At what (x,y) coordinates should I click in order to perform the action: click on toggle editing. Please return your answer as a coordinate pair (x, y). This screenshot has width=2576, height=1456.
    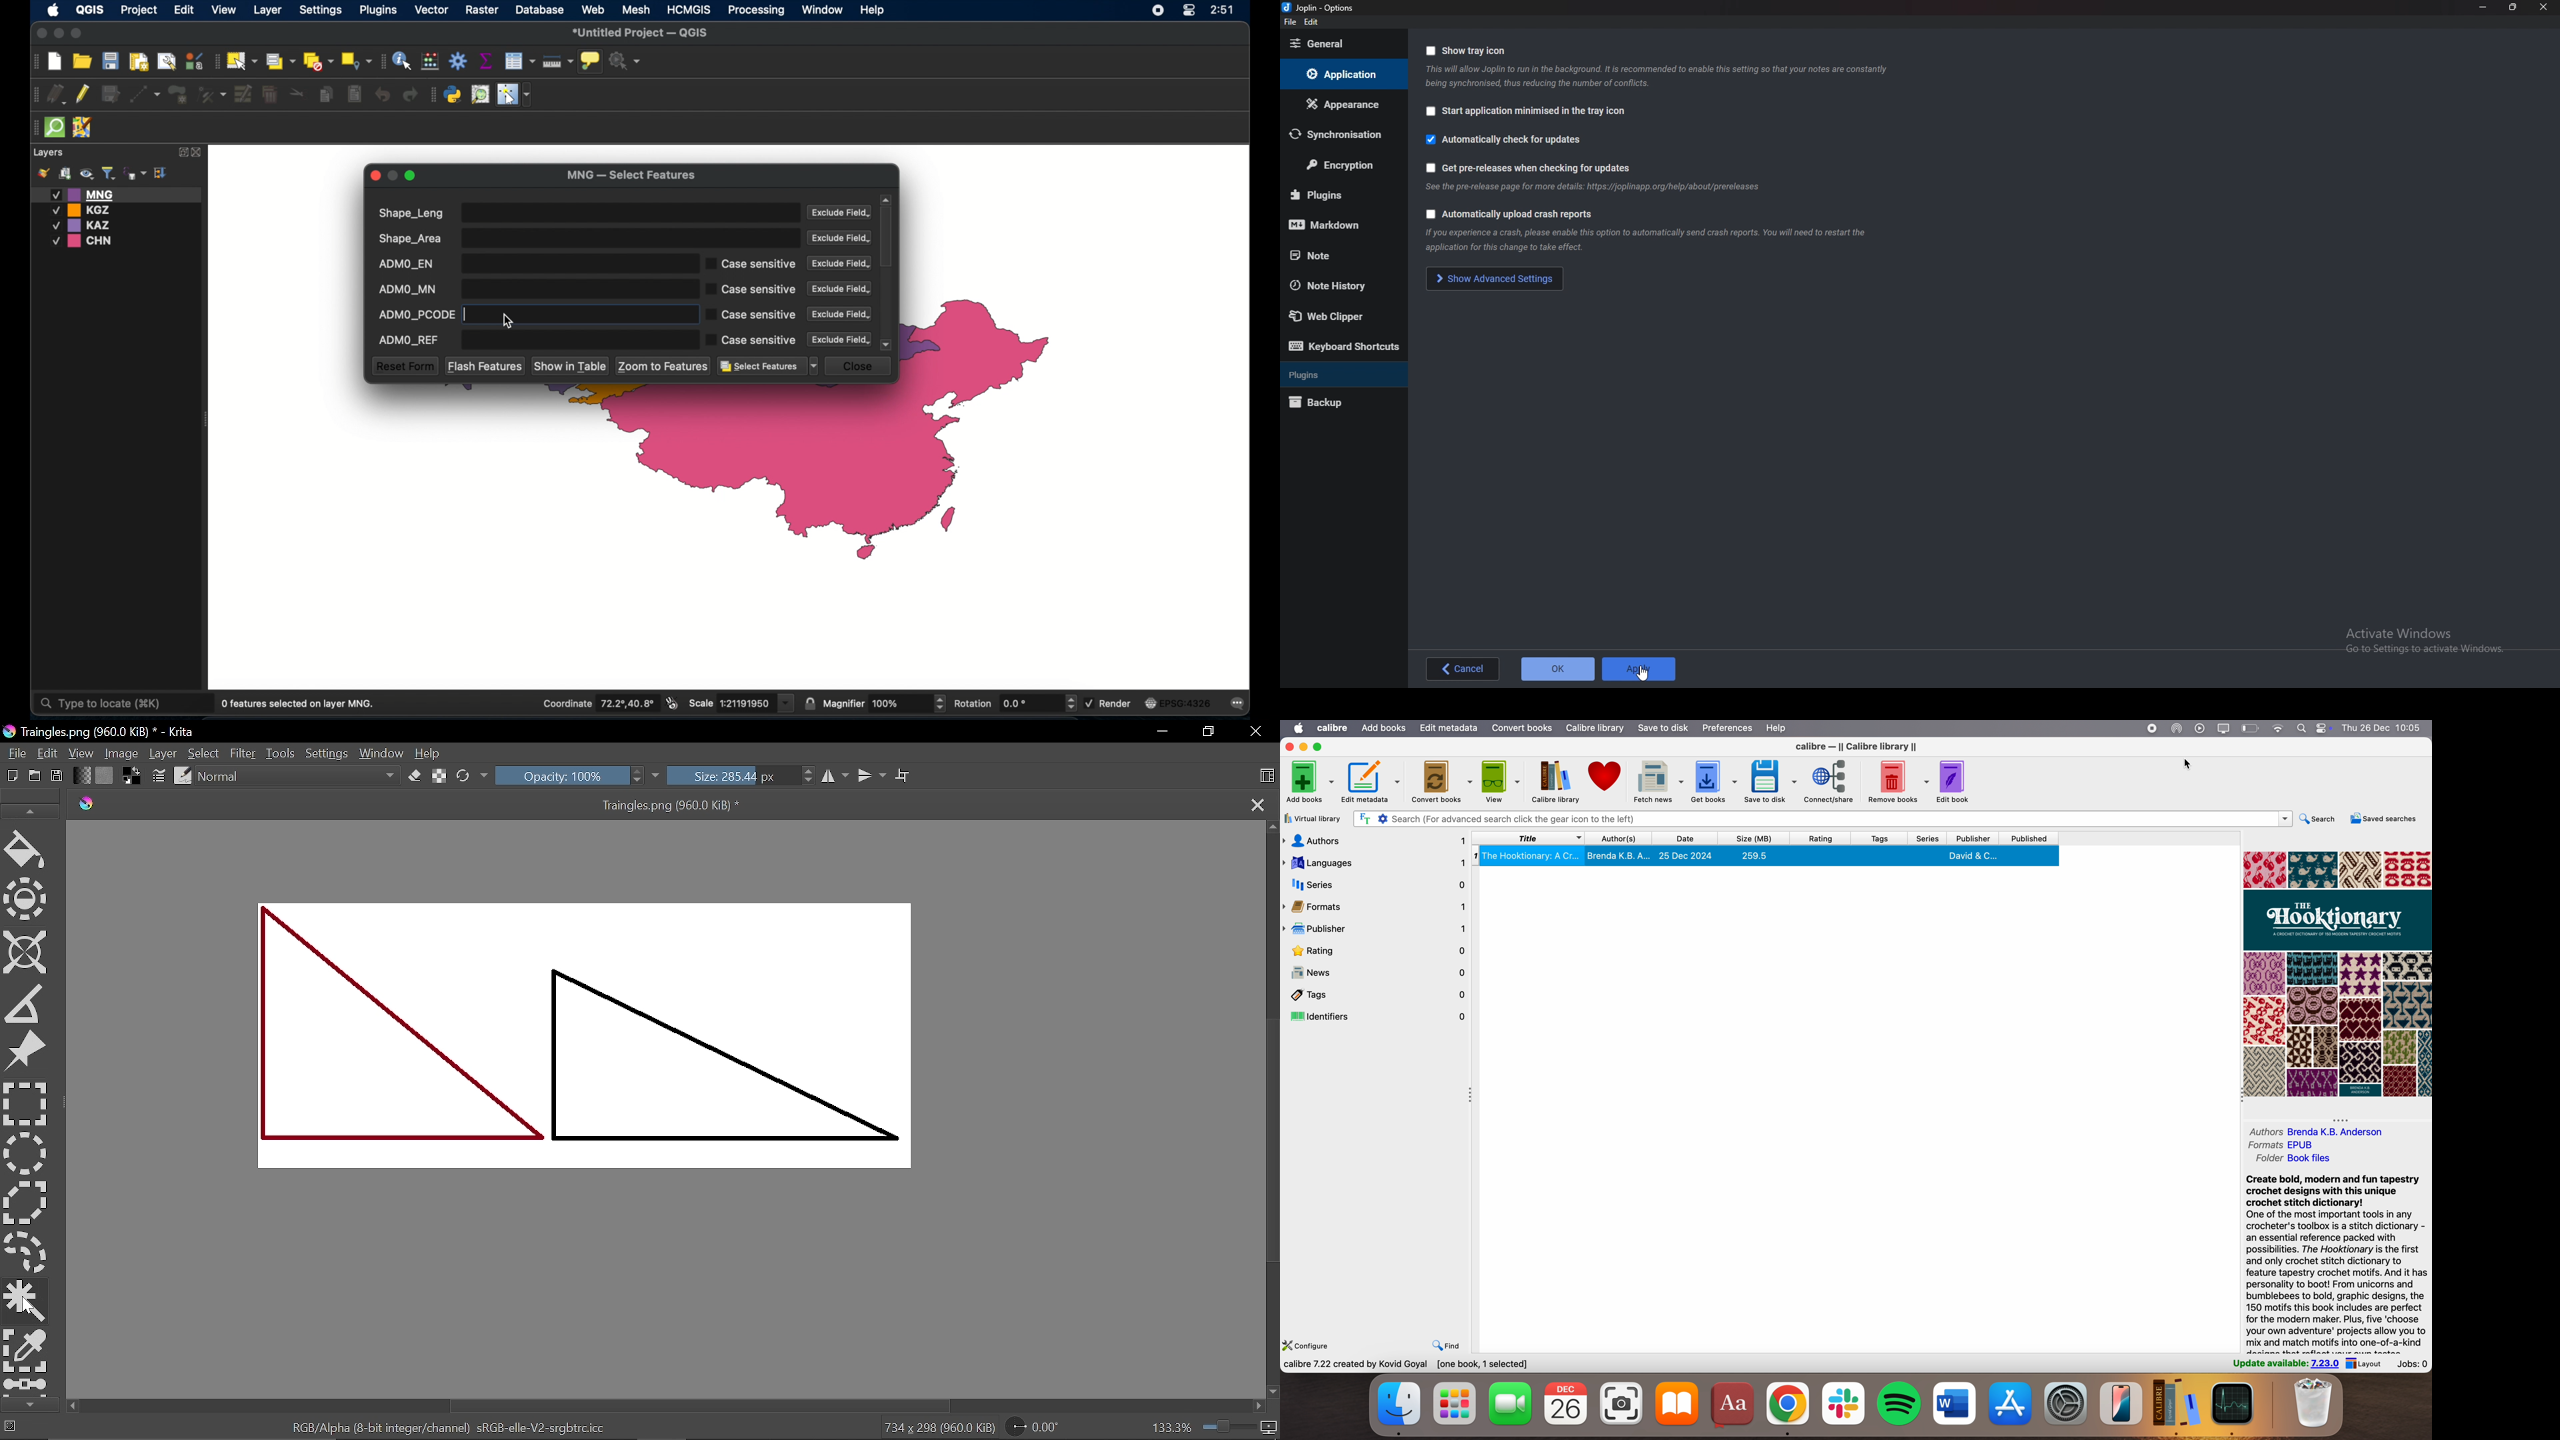
    Looking at the image, I should click on (84, 95).